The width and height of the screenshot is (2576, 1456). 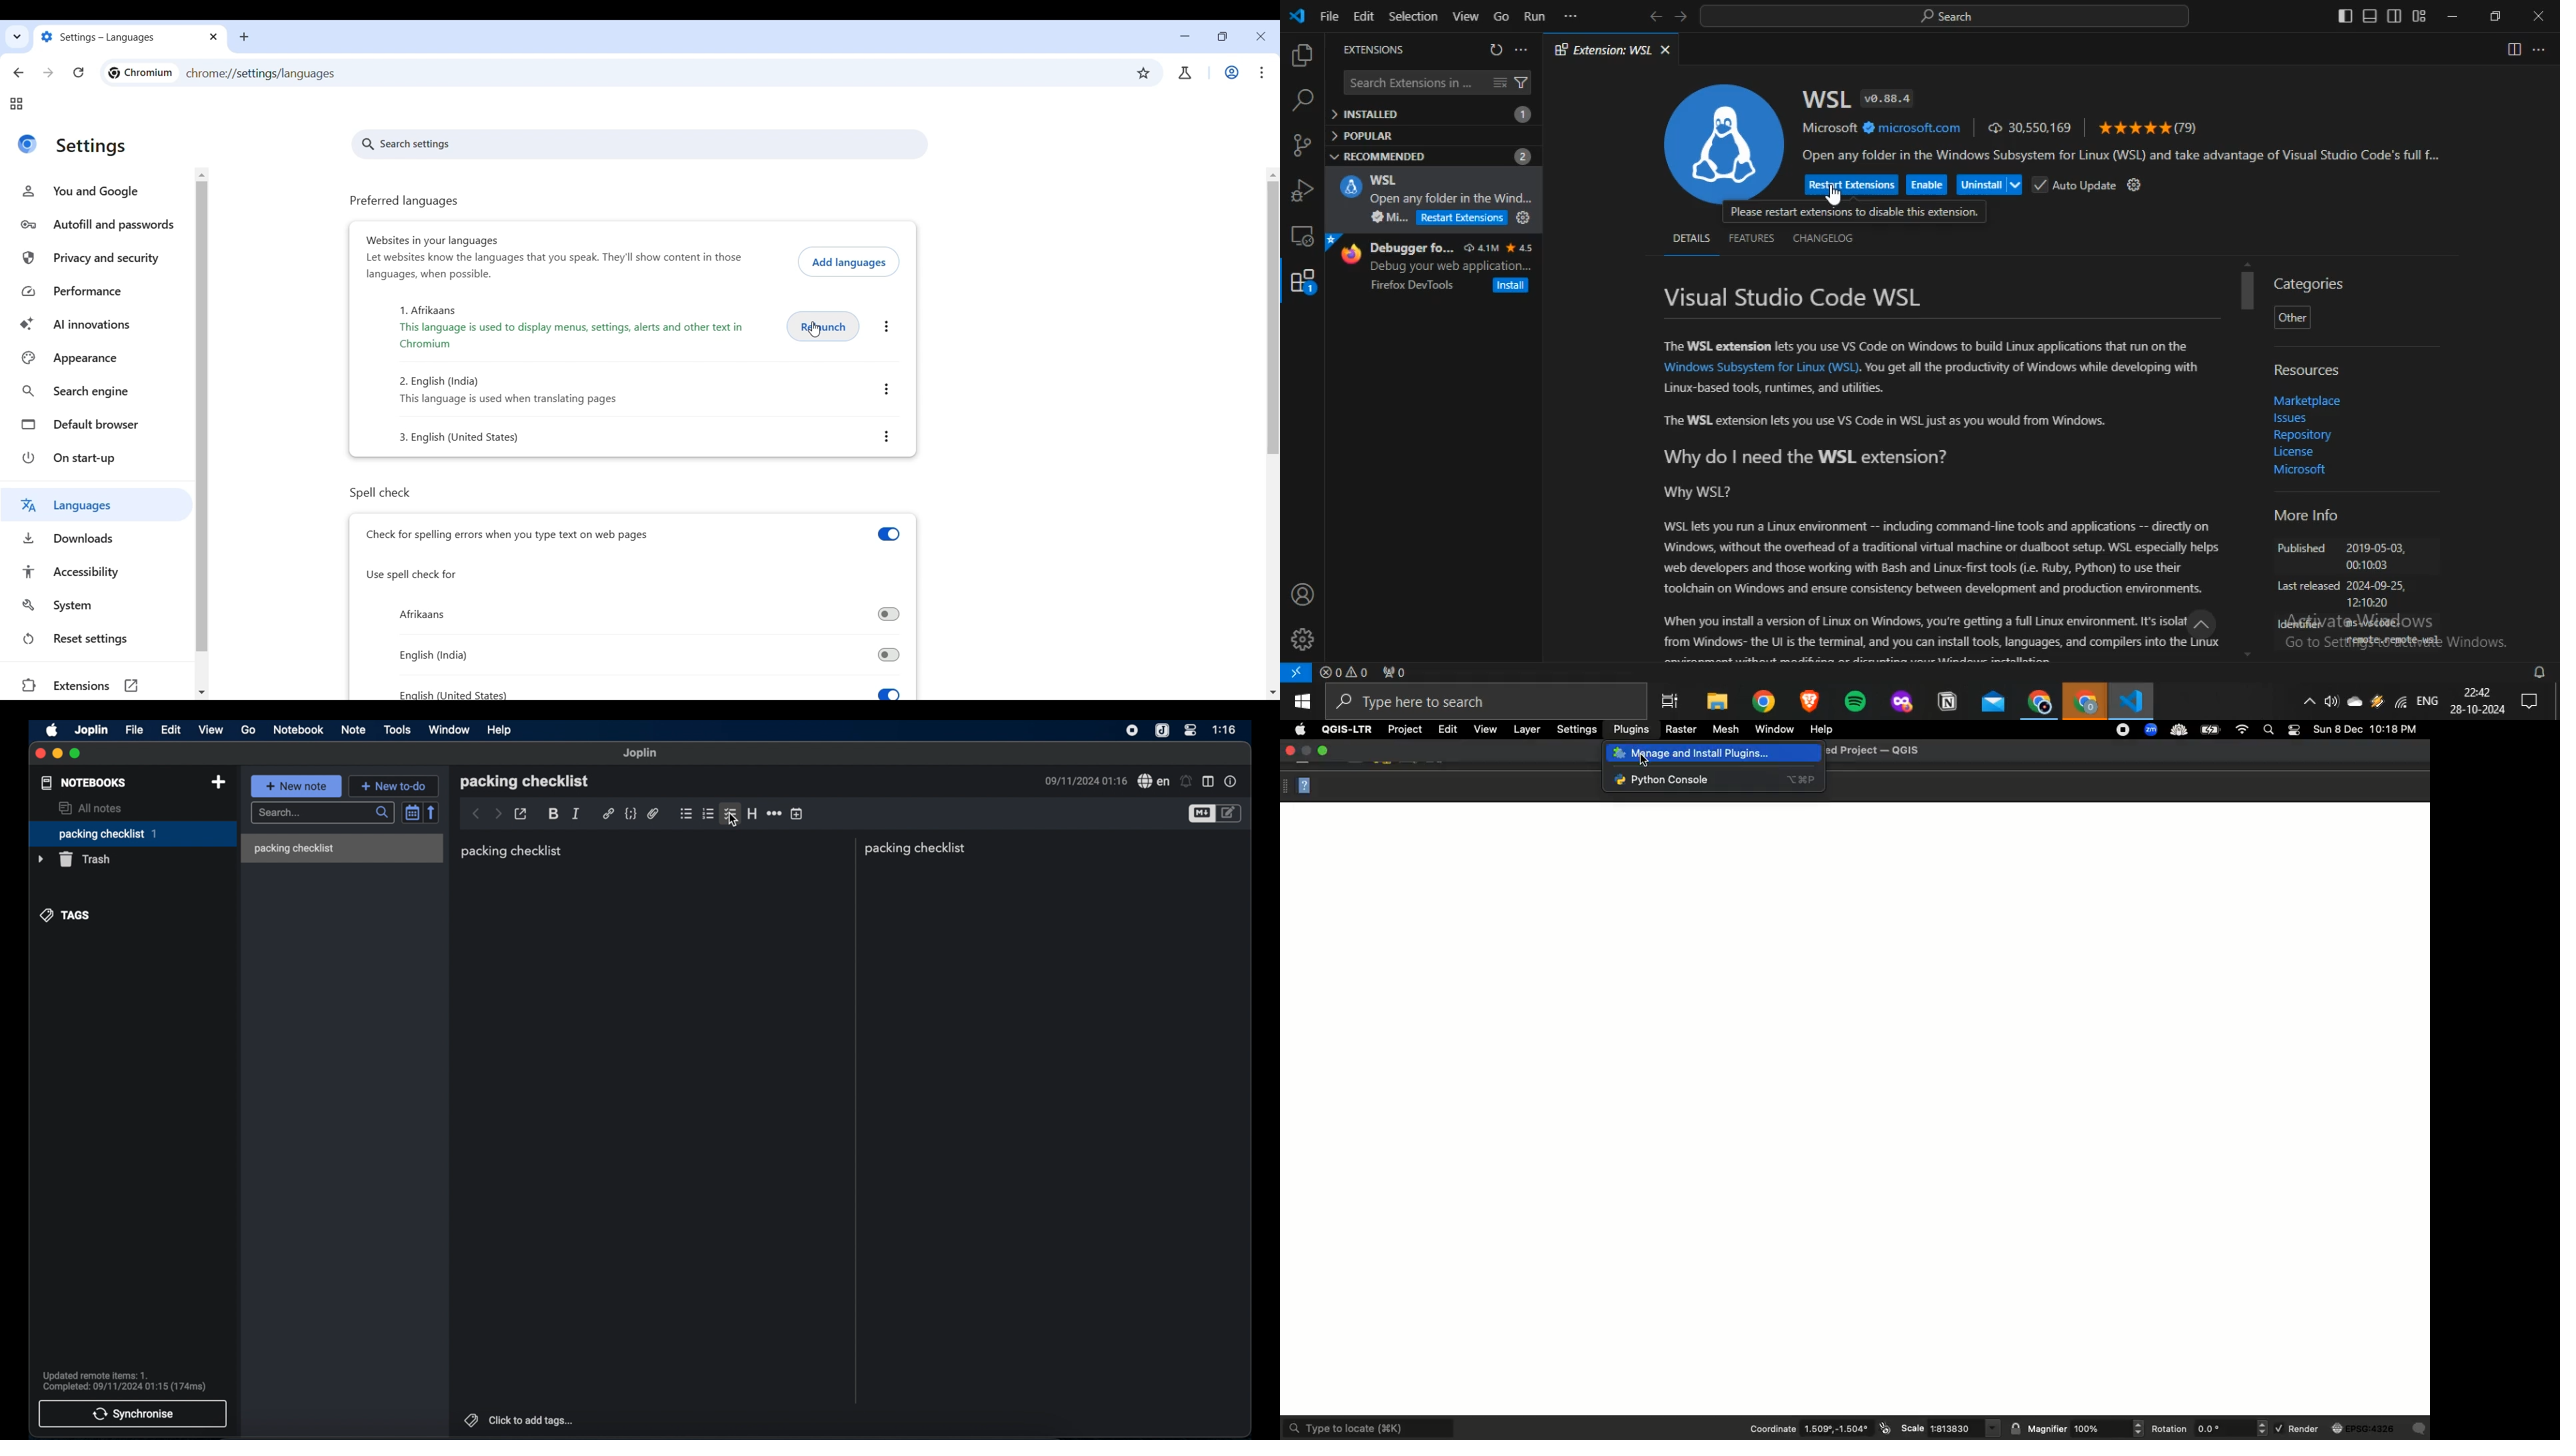 What do you see at coordinates (2538, 16) in the screenshot?
I see `close` at bounding box center [2538, 16].